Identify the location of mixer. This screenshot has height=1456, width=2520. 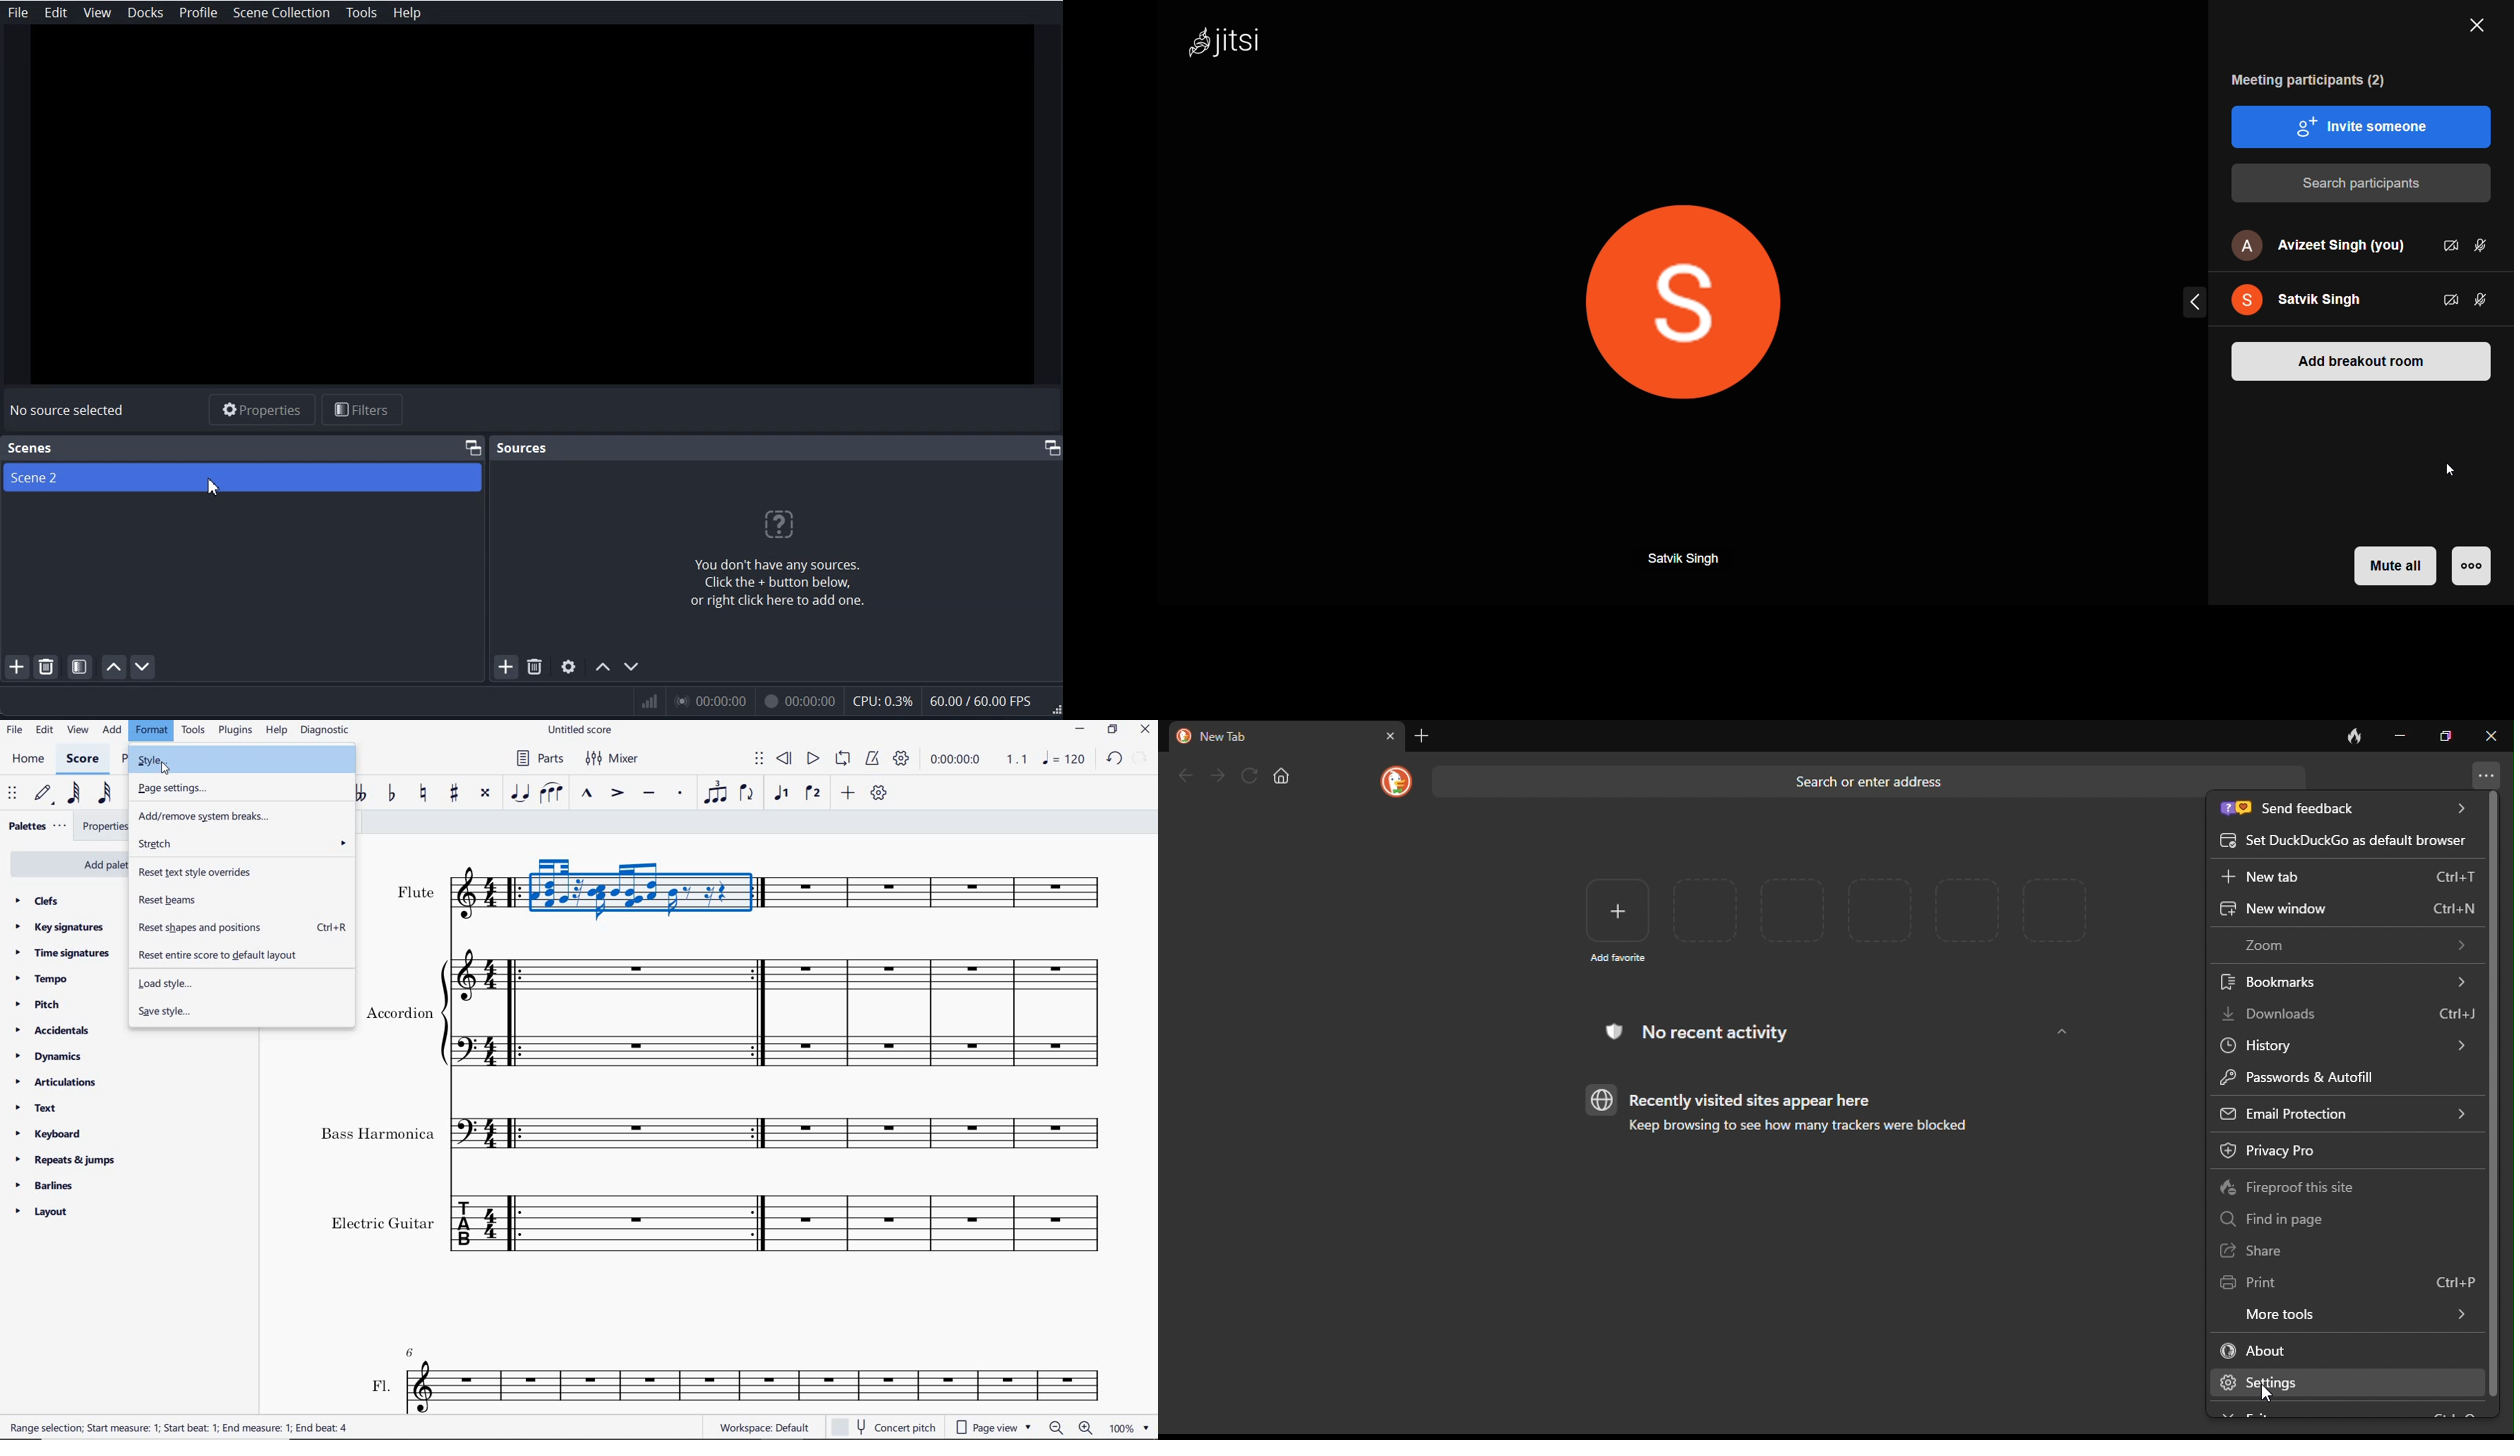
(619, 759).